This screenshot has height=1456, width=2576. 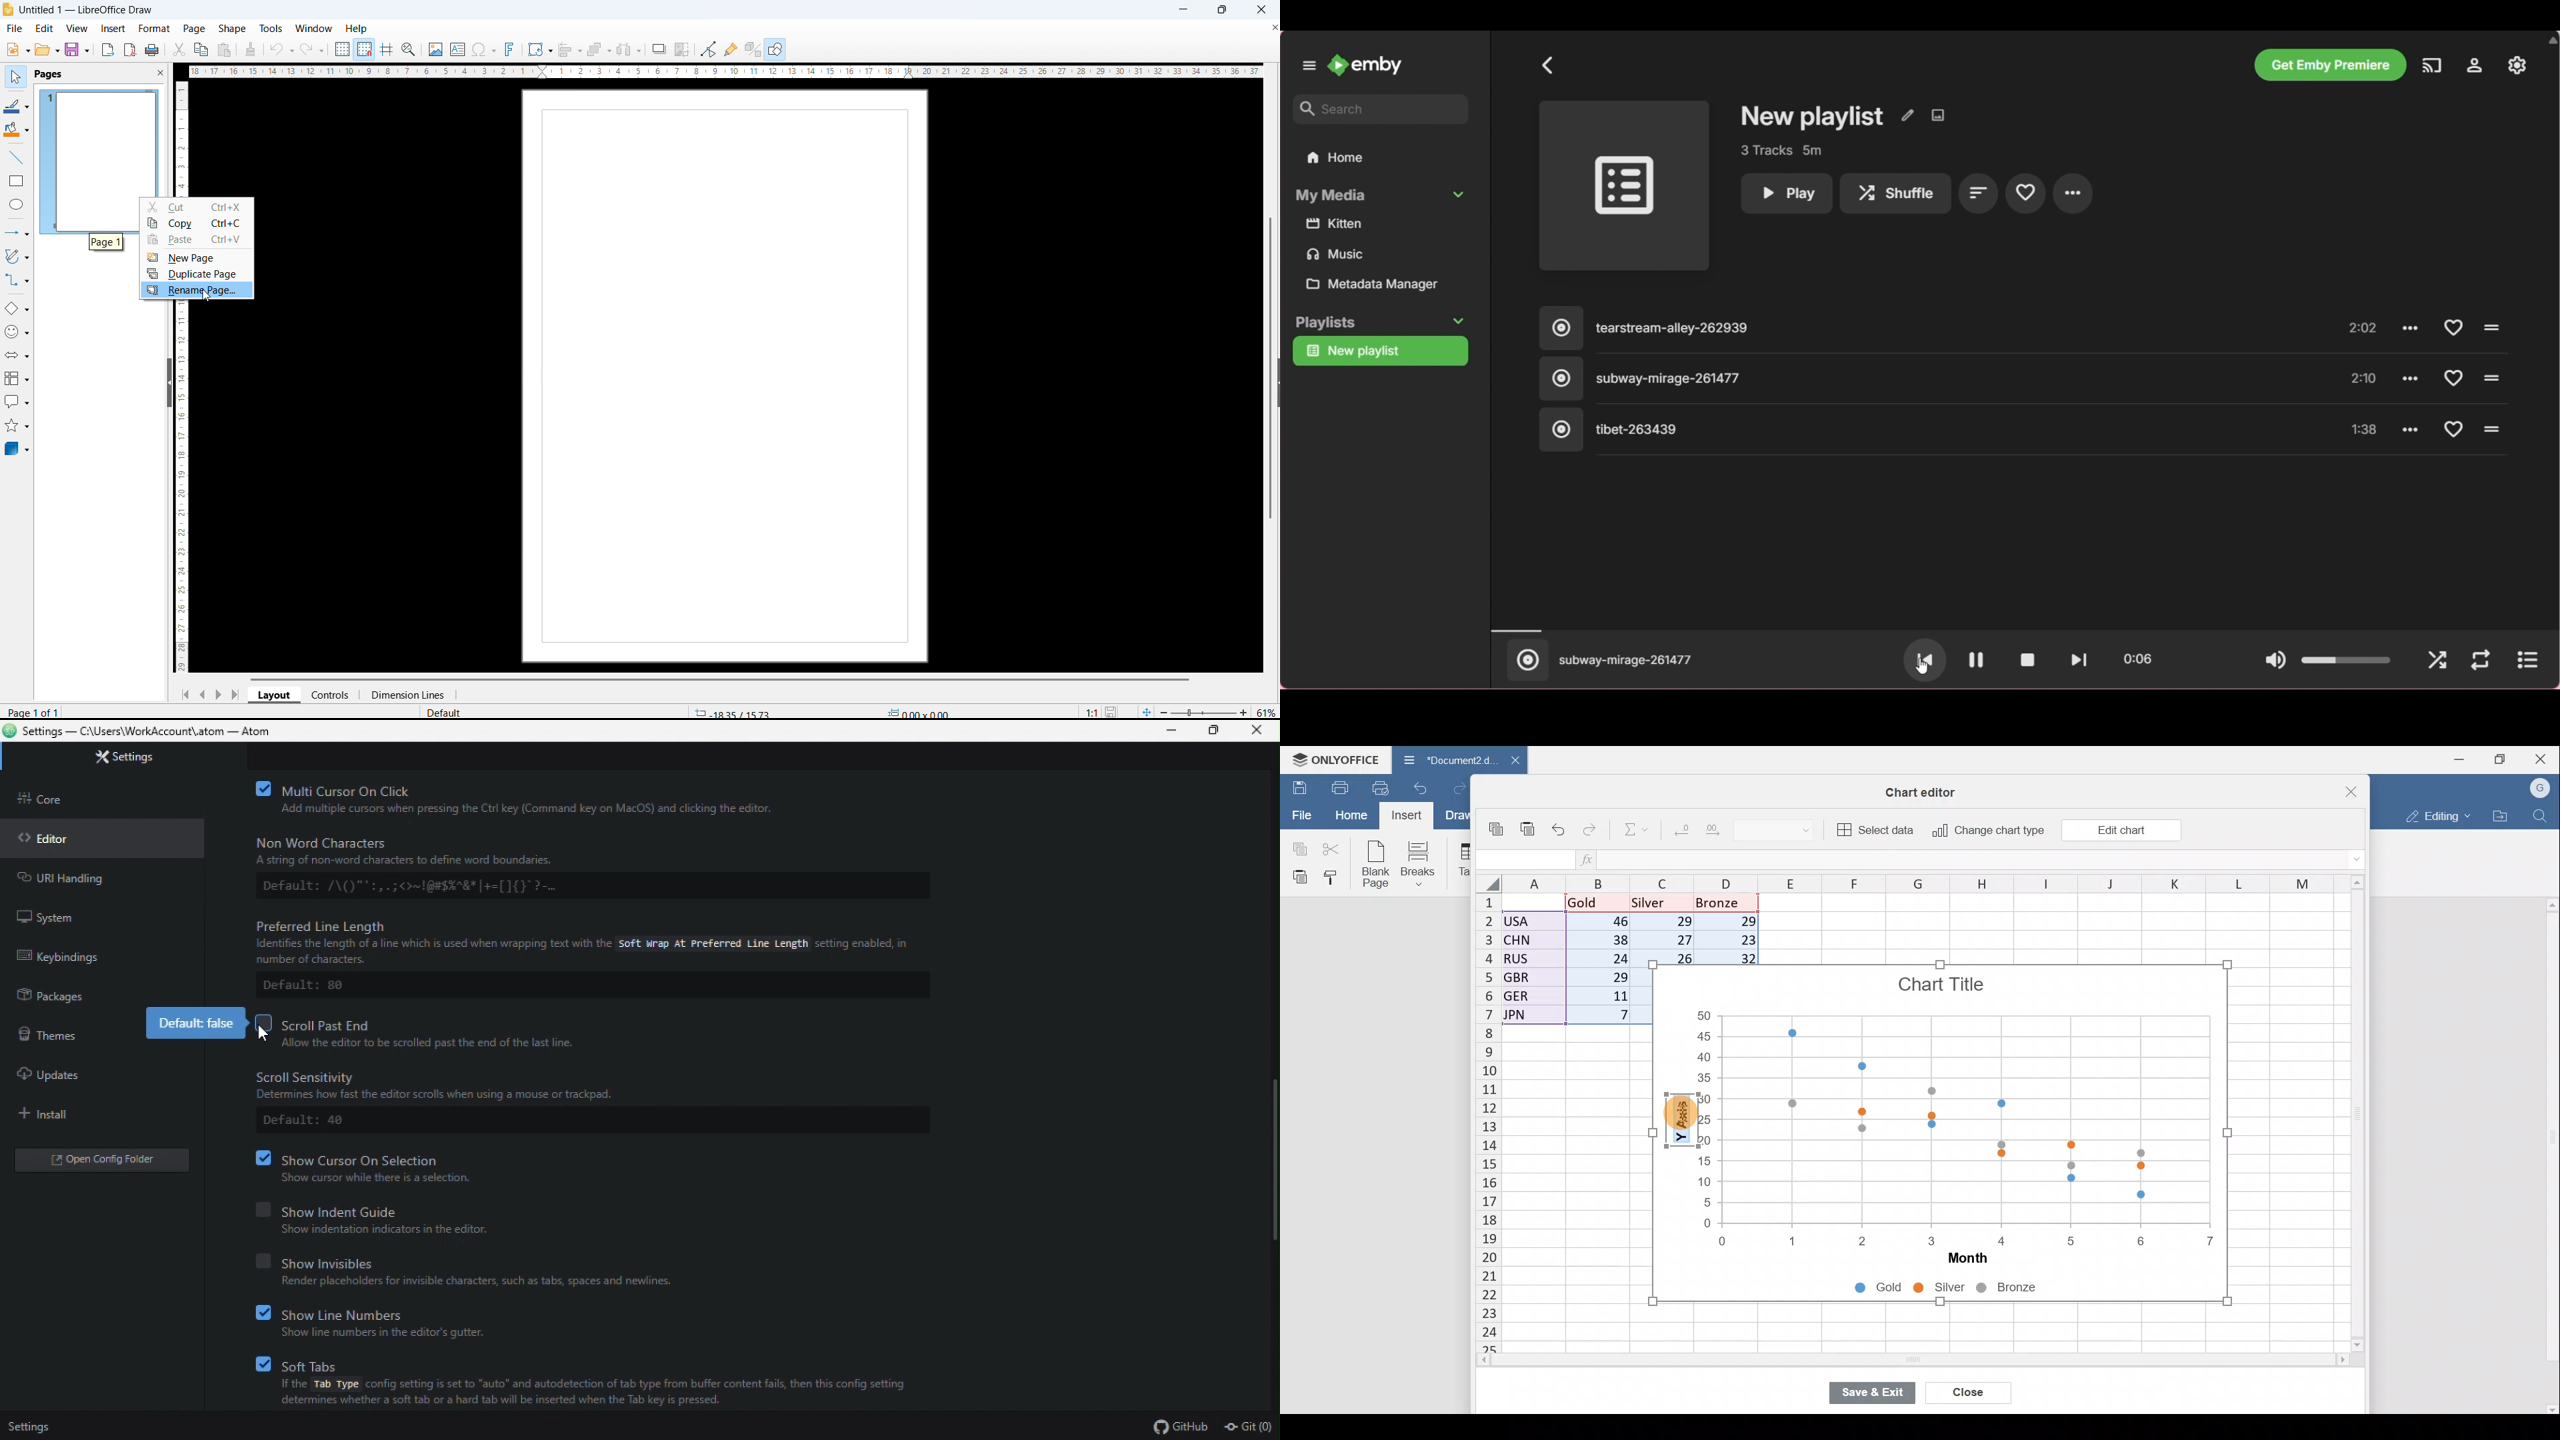 I want to click on Cursor on Insert, so click(x=1407, y=817).